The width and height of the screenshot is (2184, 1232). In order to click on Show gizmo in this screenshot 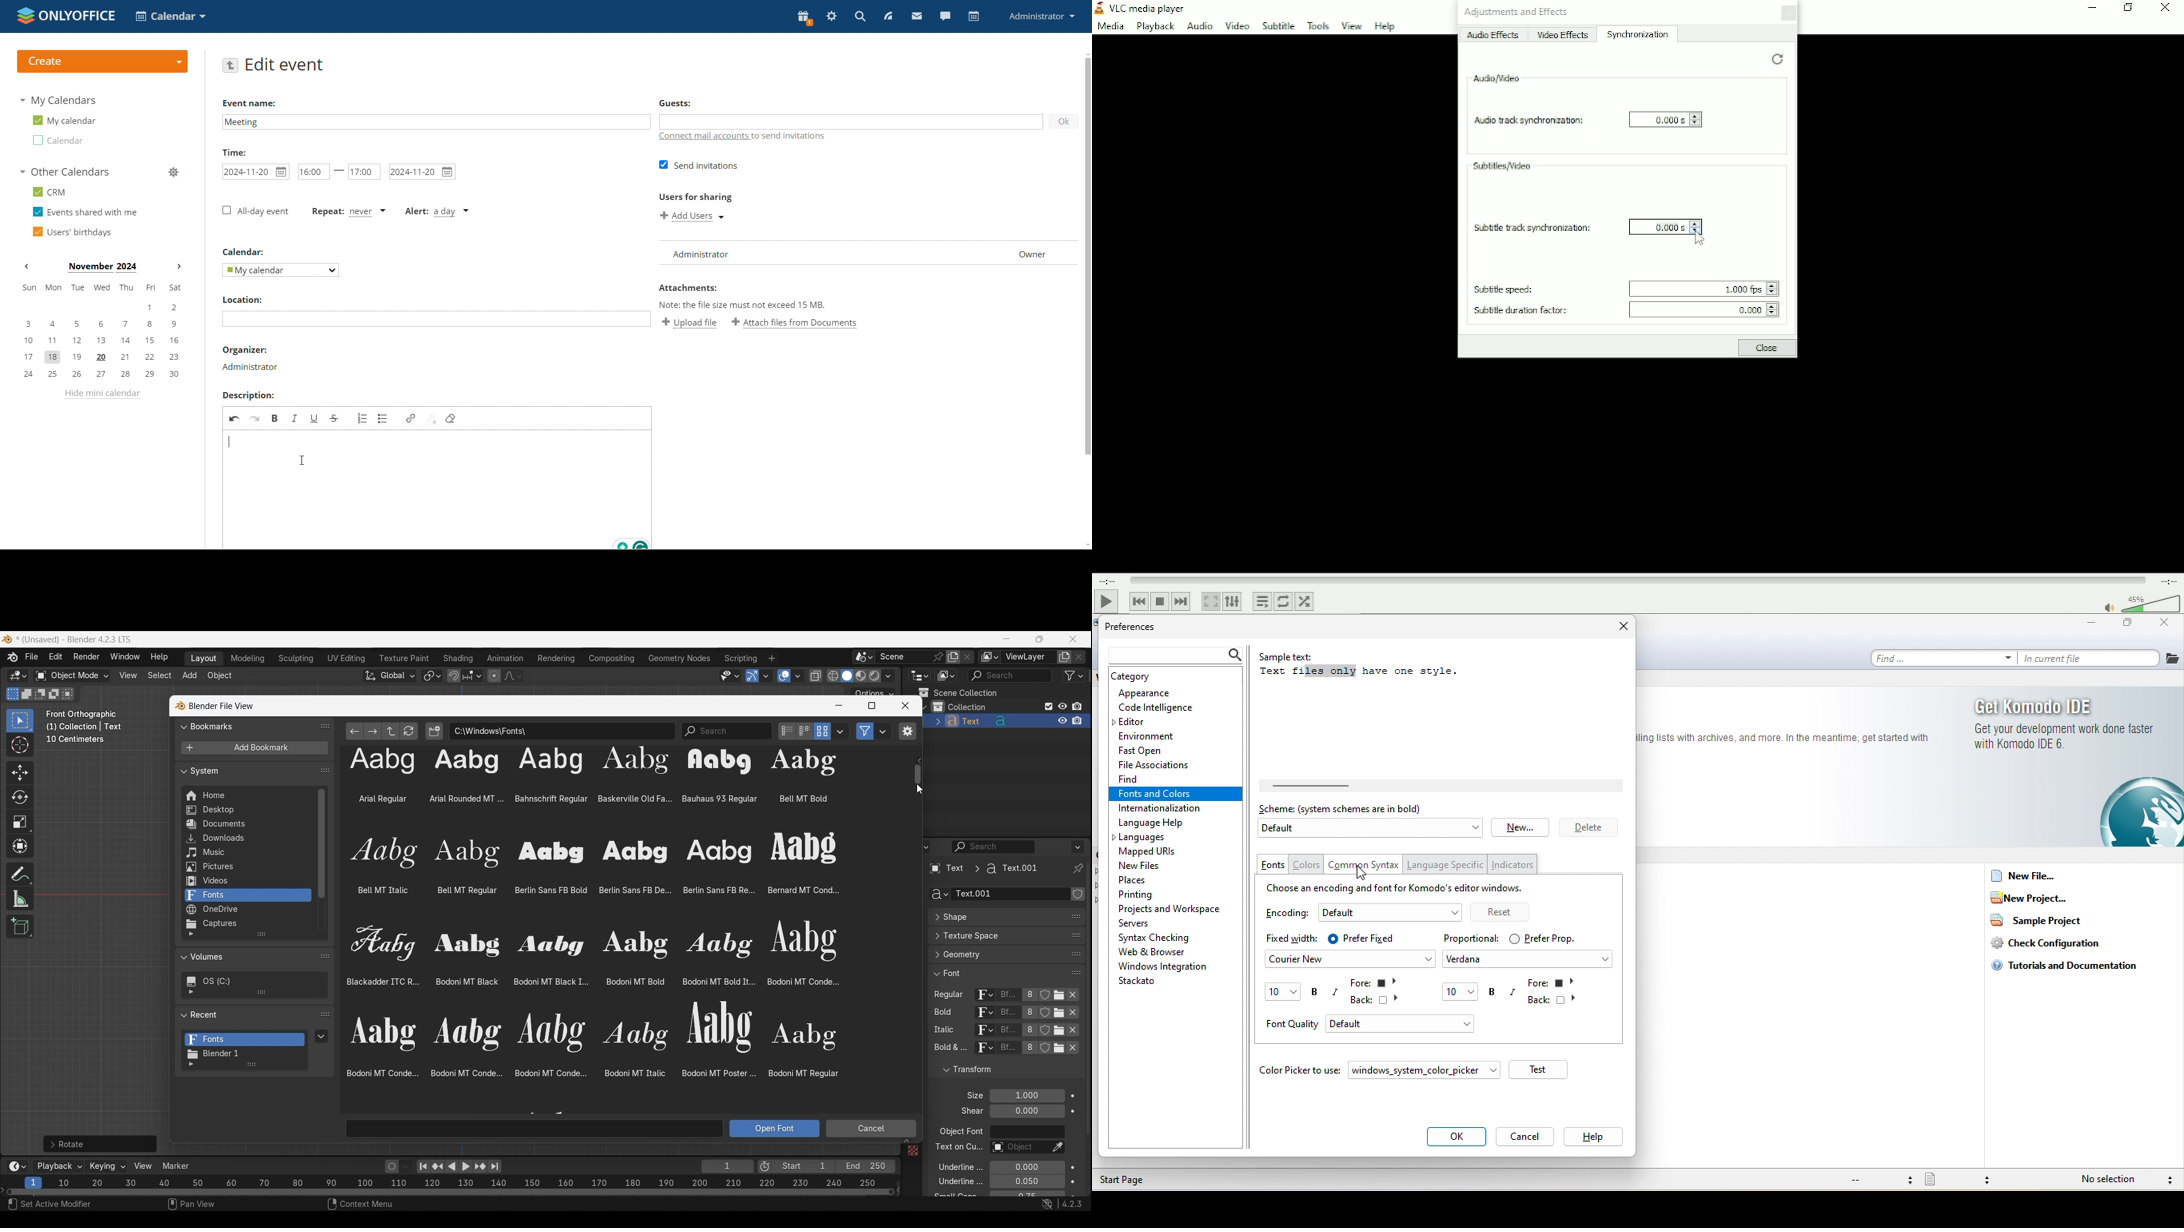, I will do `click(753, 676)`.